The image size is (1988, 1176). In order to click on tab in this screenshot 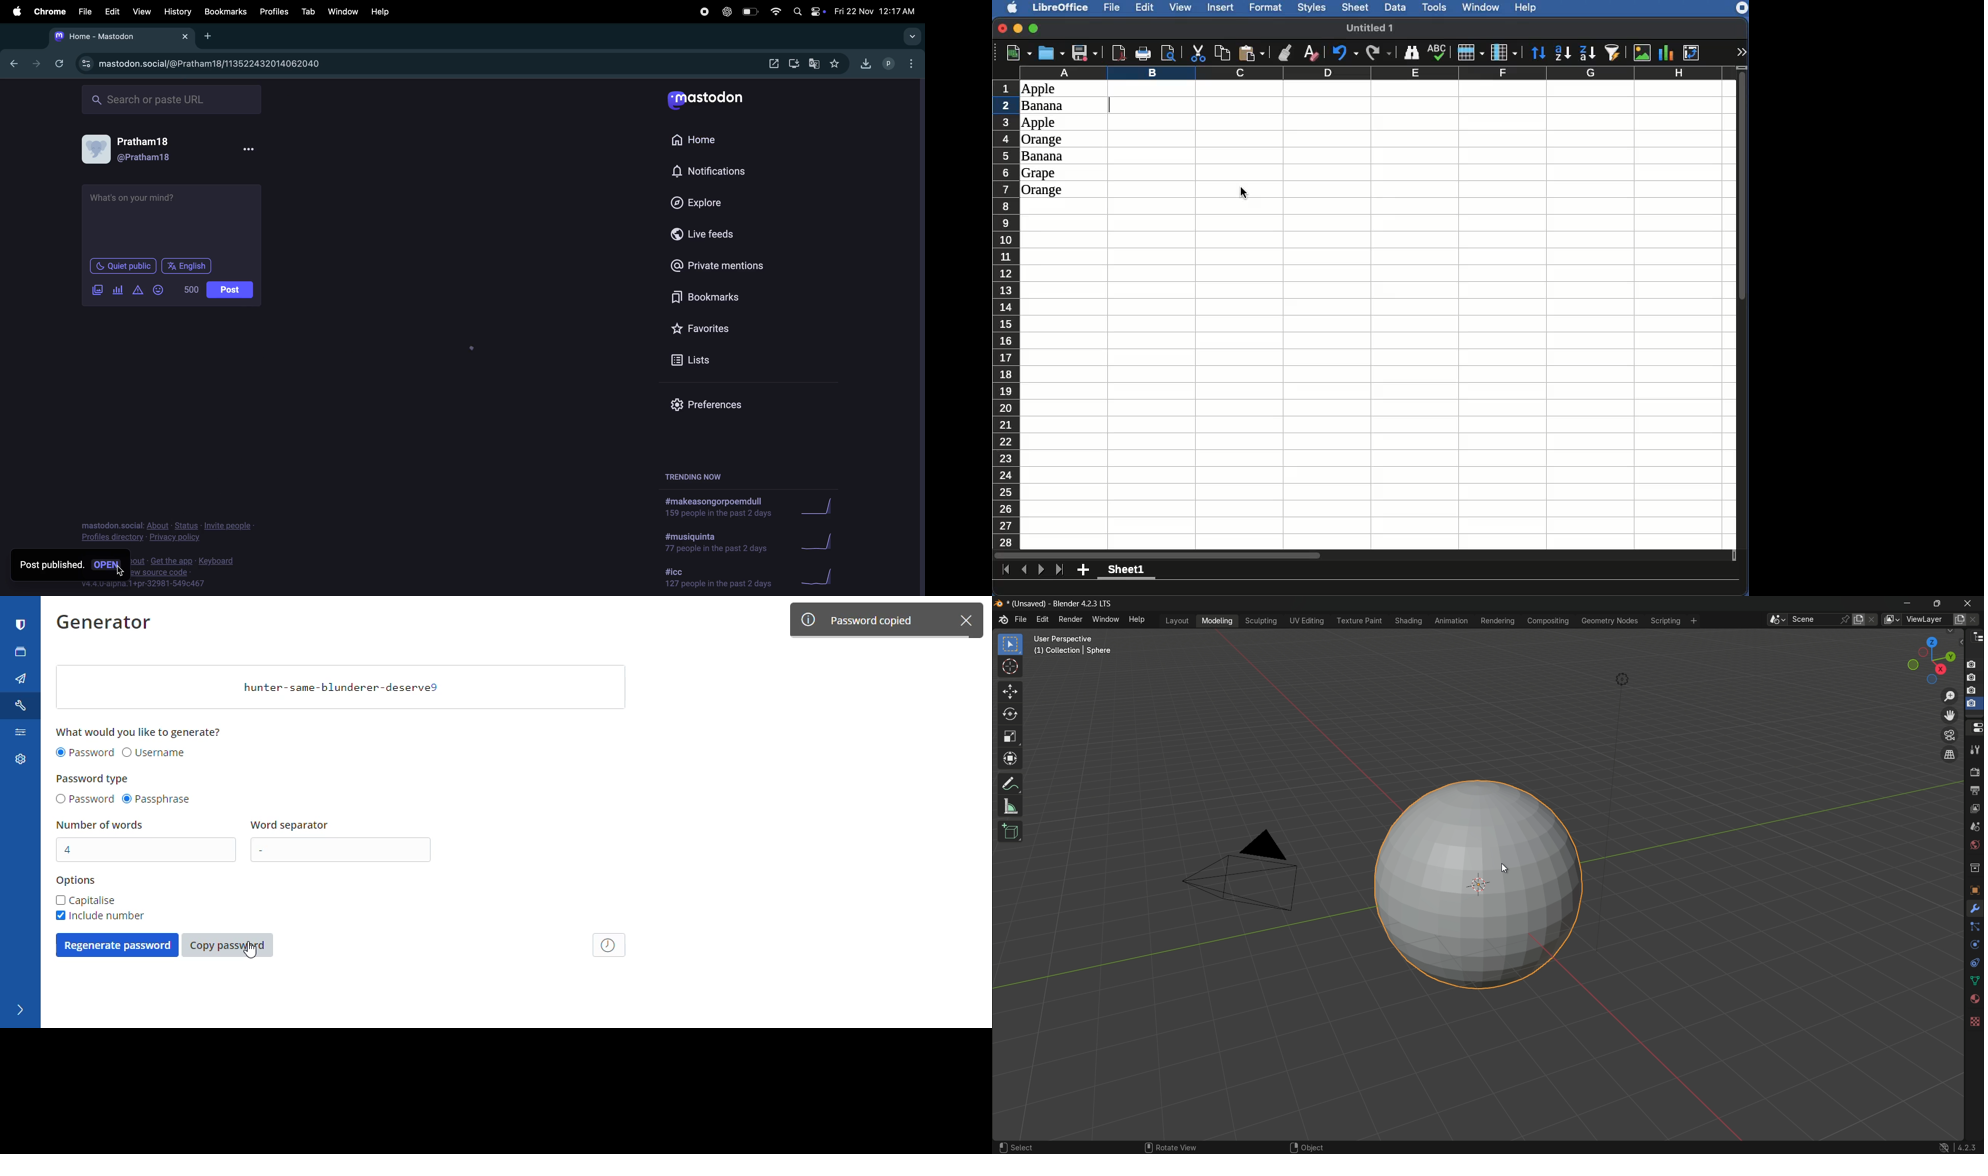, I will do `click(310, 11)`.